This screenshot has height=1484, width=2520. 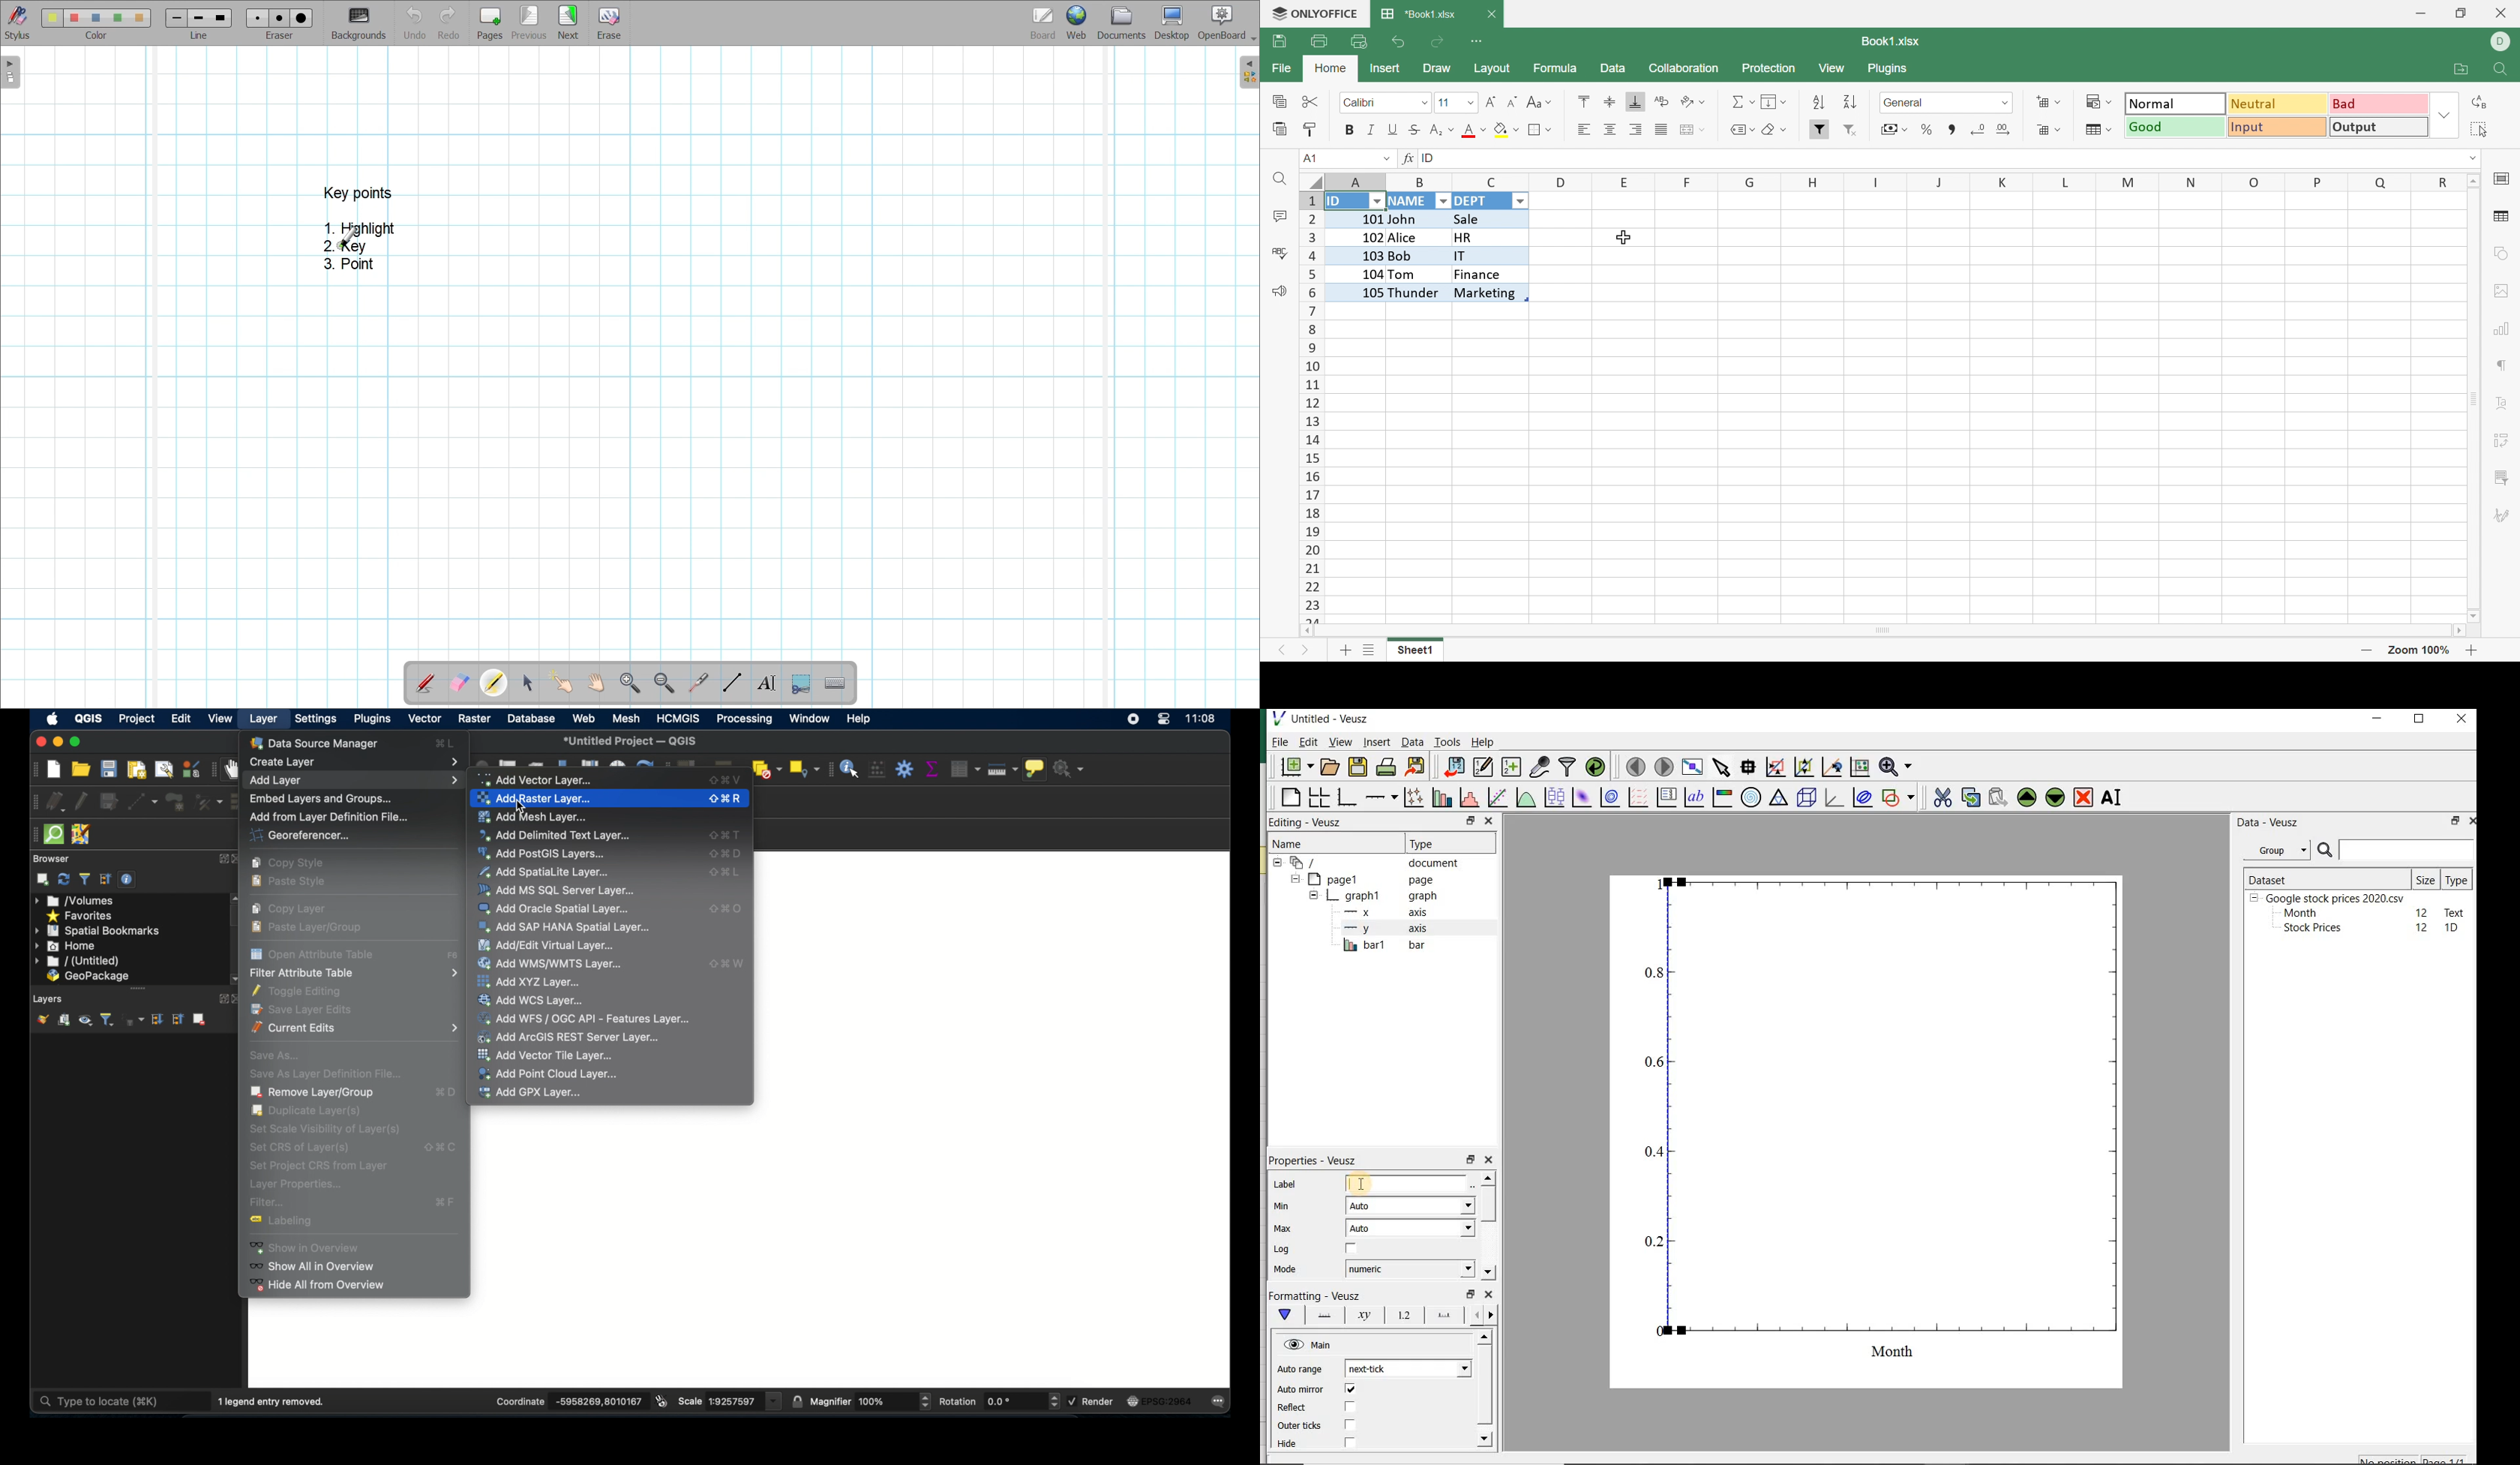 What do you see at coordinates (1998, 798) in the screenshot?
I see `paste widget from the clipboard` at bounding box center [1998, 798].